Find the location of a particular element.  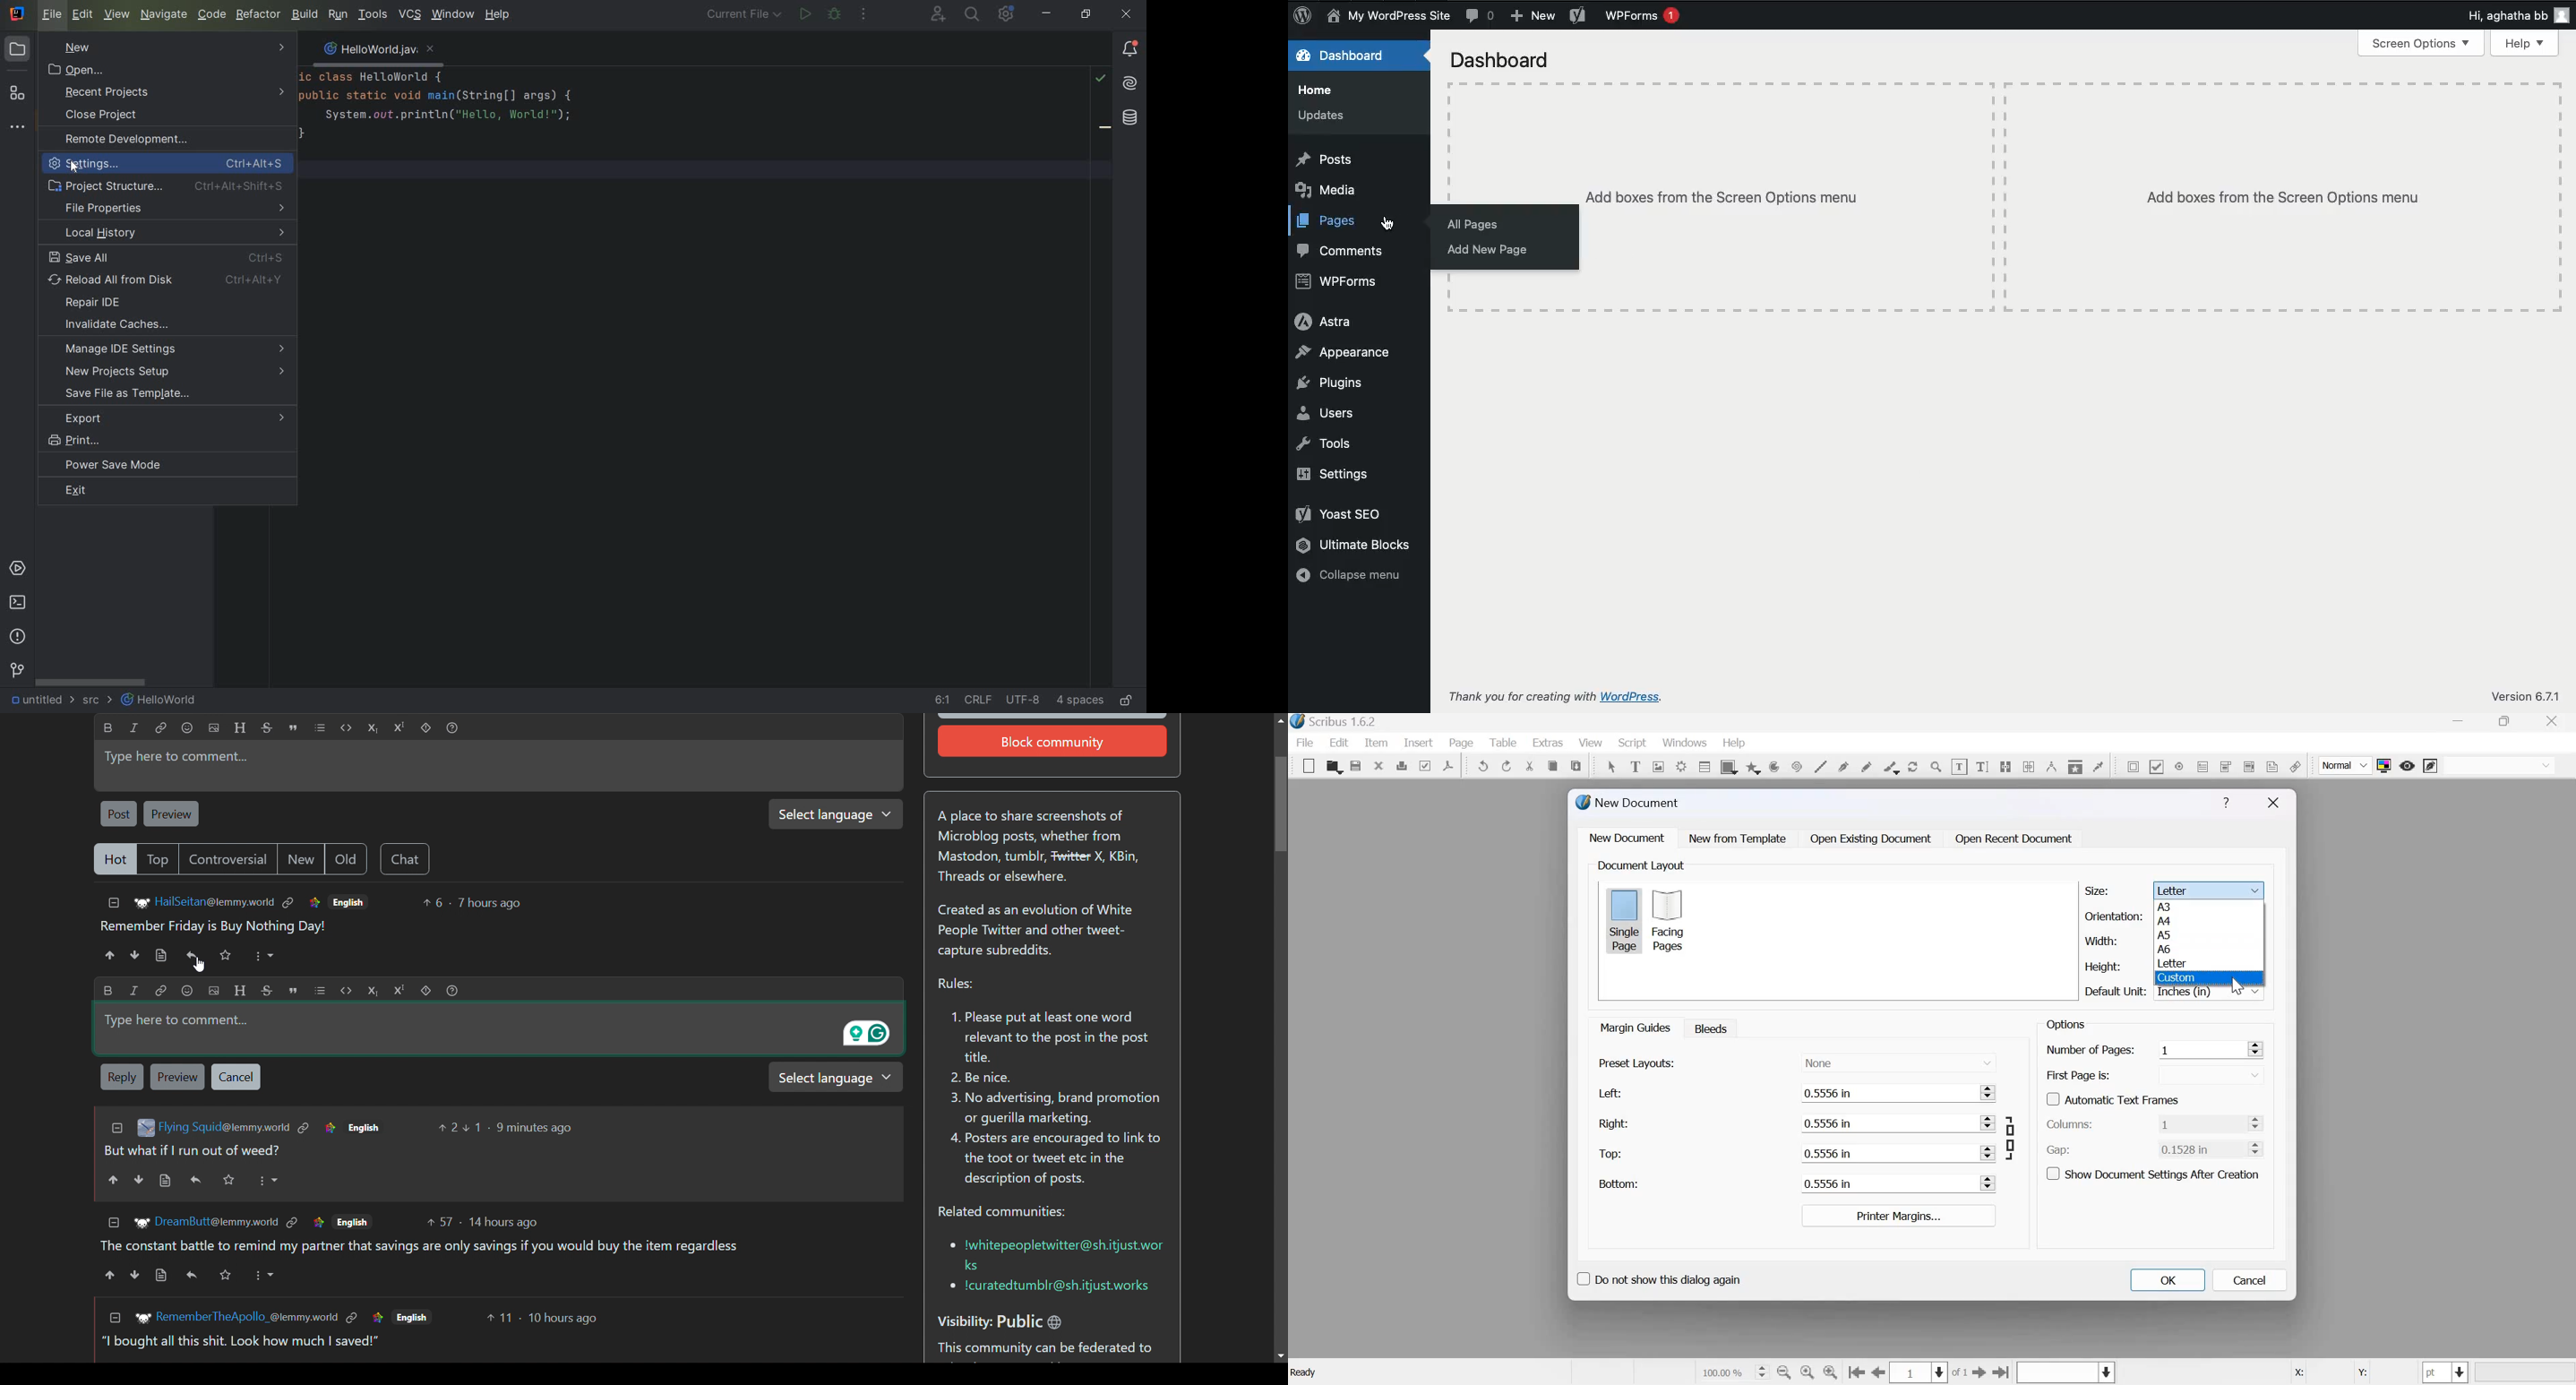

render frame is located at coordinates (1680, 765).